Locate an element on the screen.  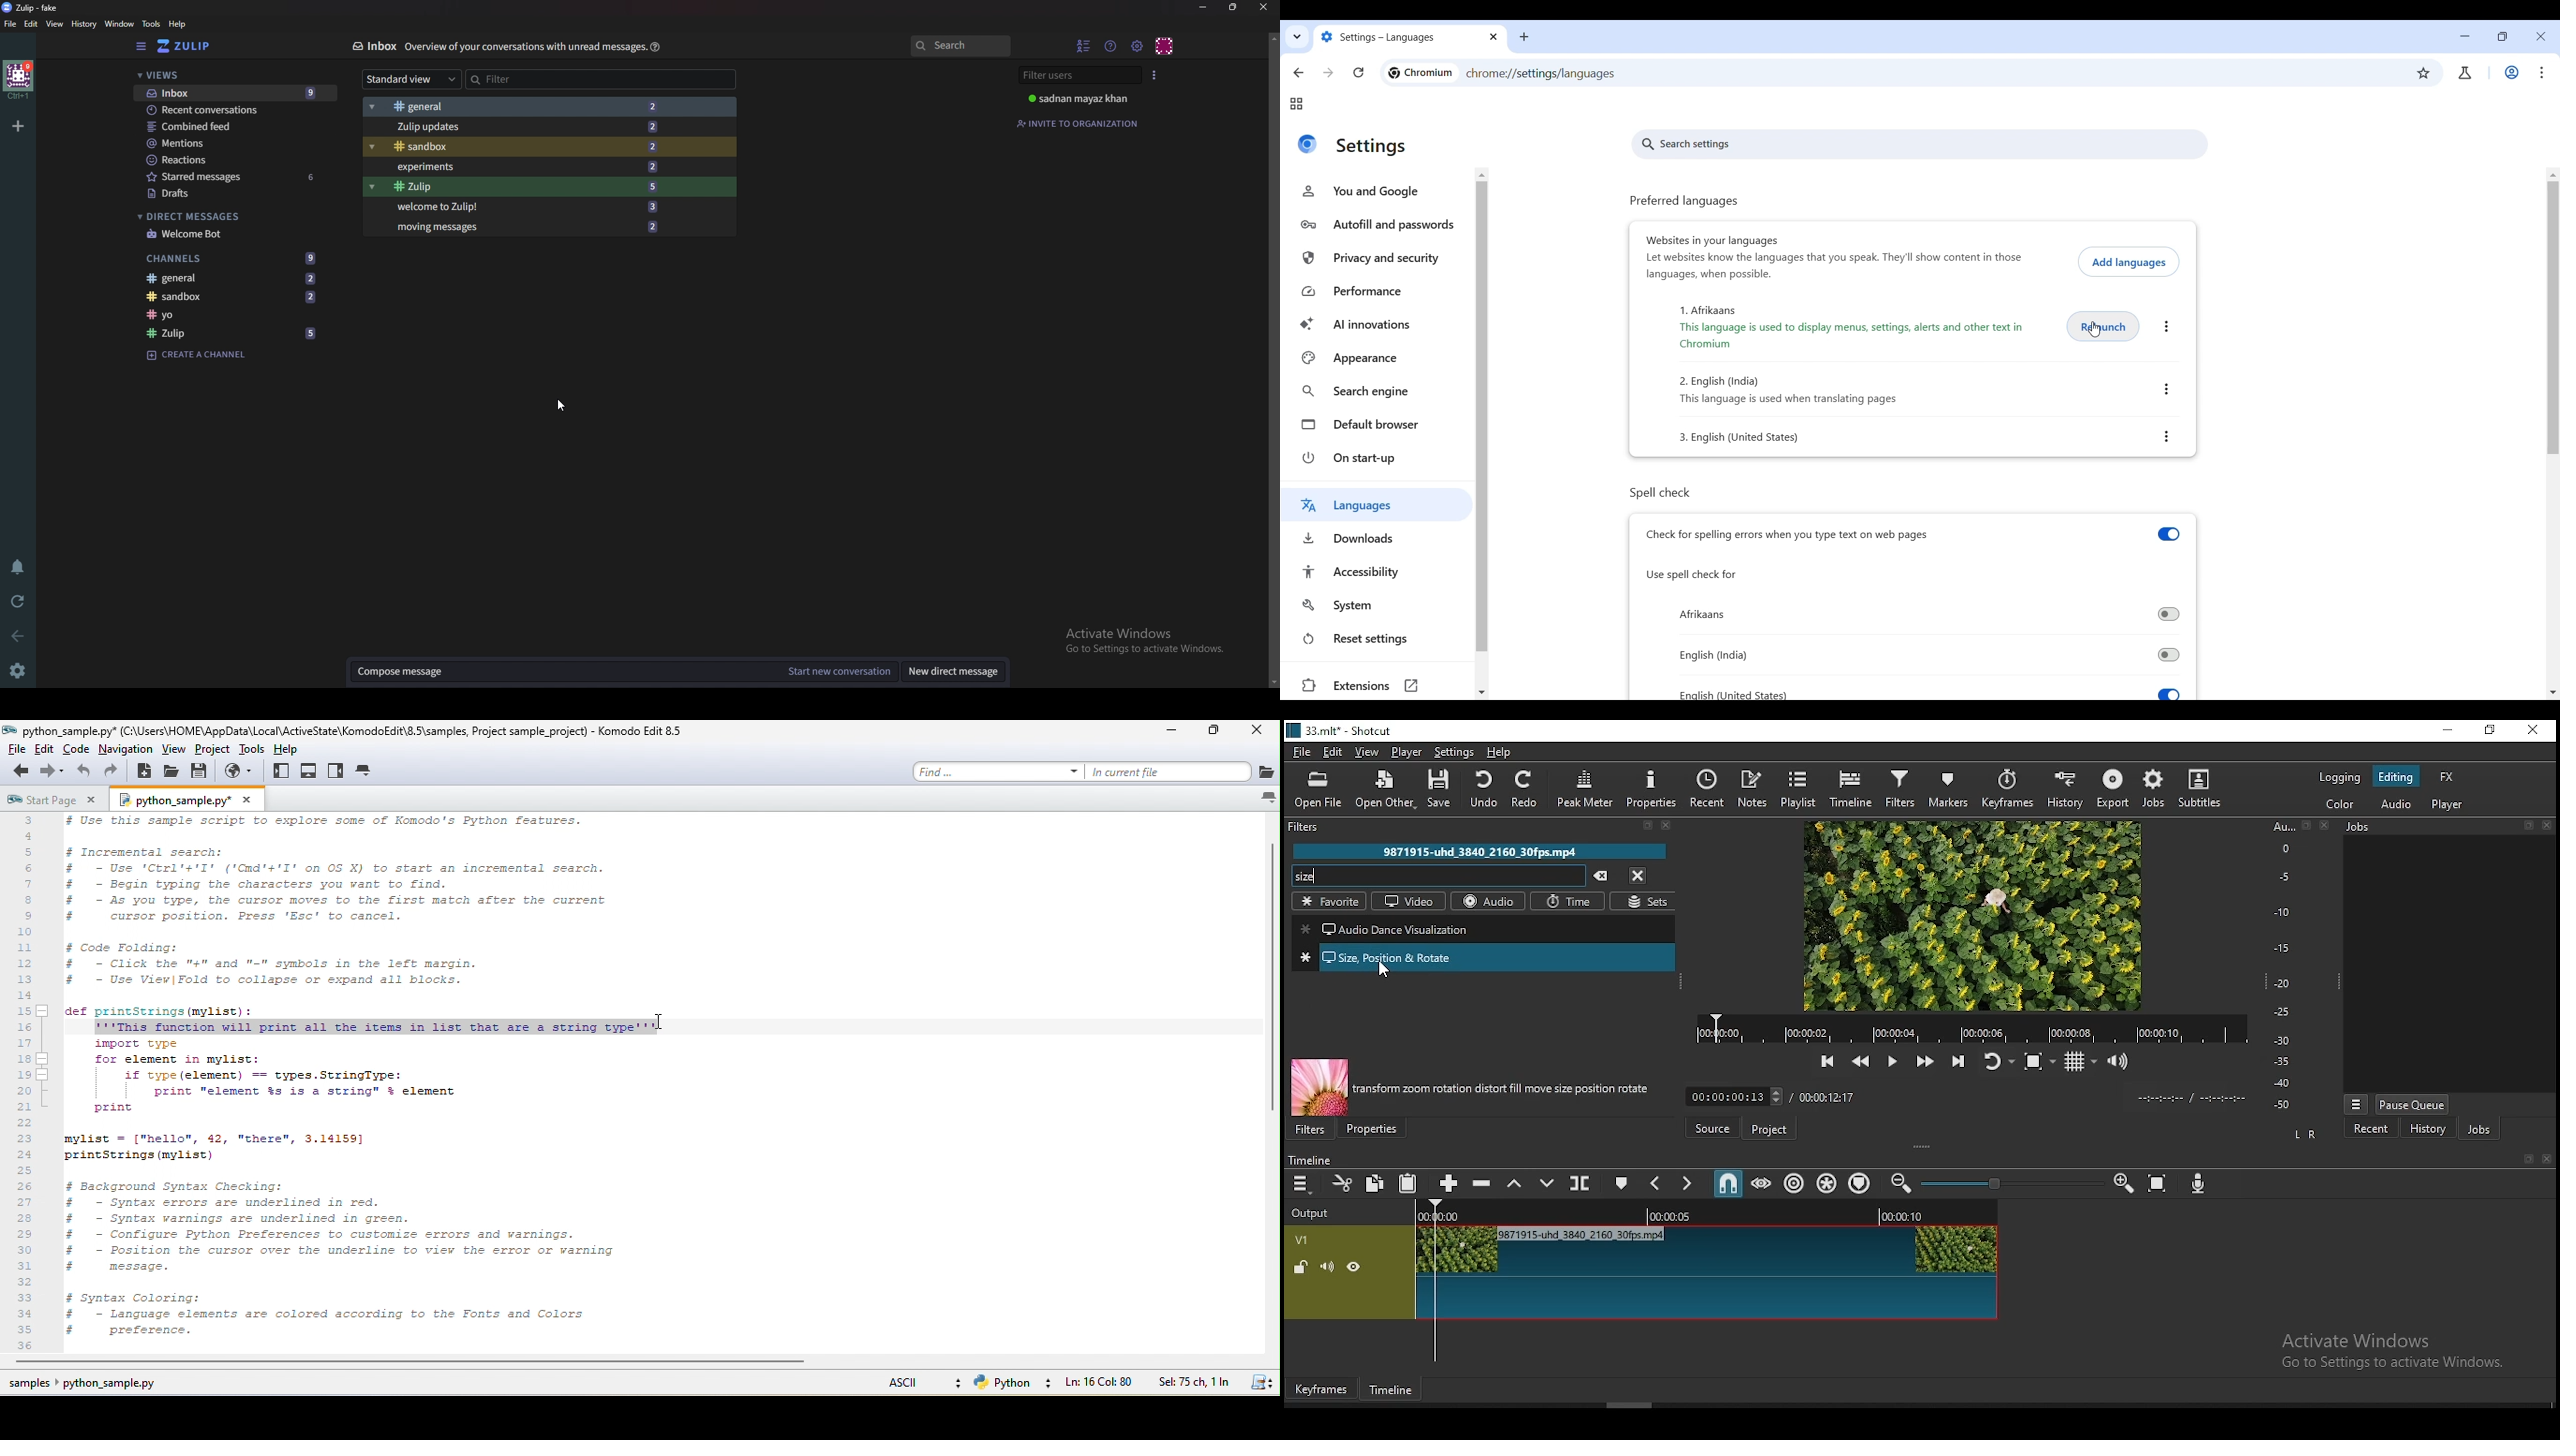
/ 00:00:12:17 is located at coordinates (1823, 1097).